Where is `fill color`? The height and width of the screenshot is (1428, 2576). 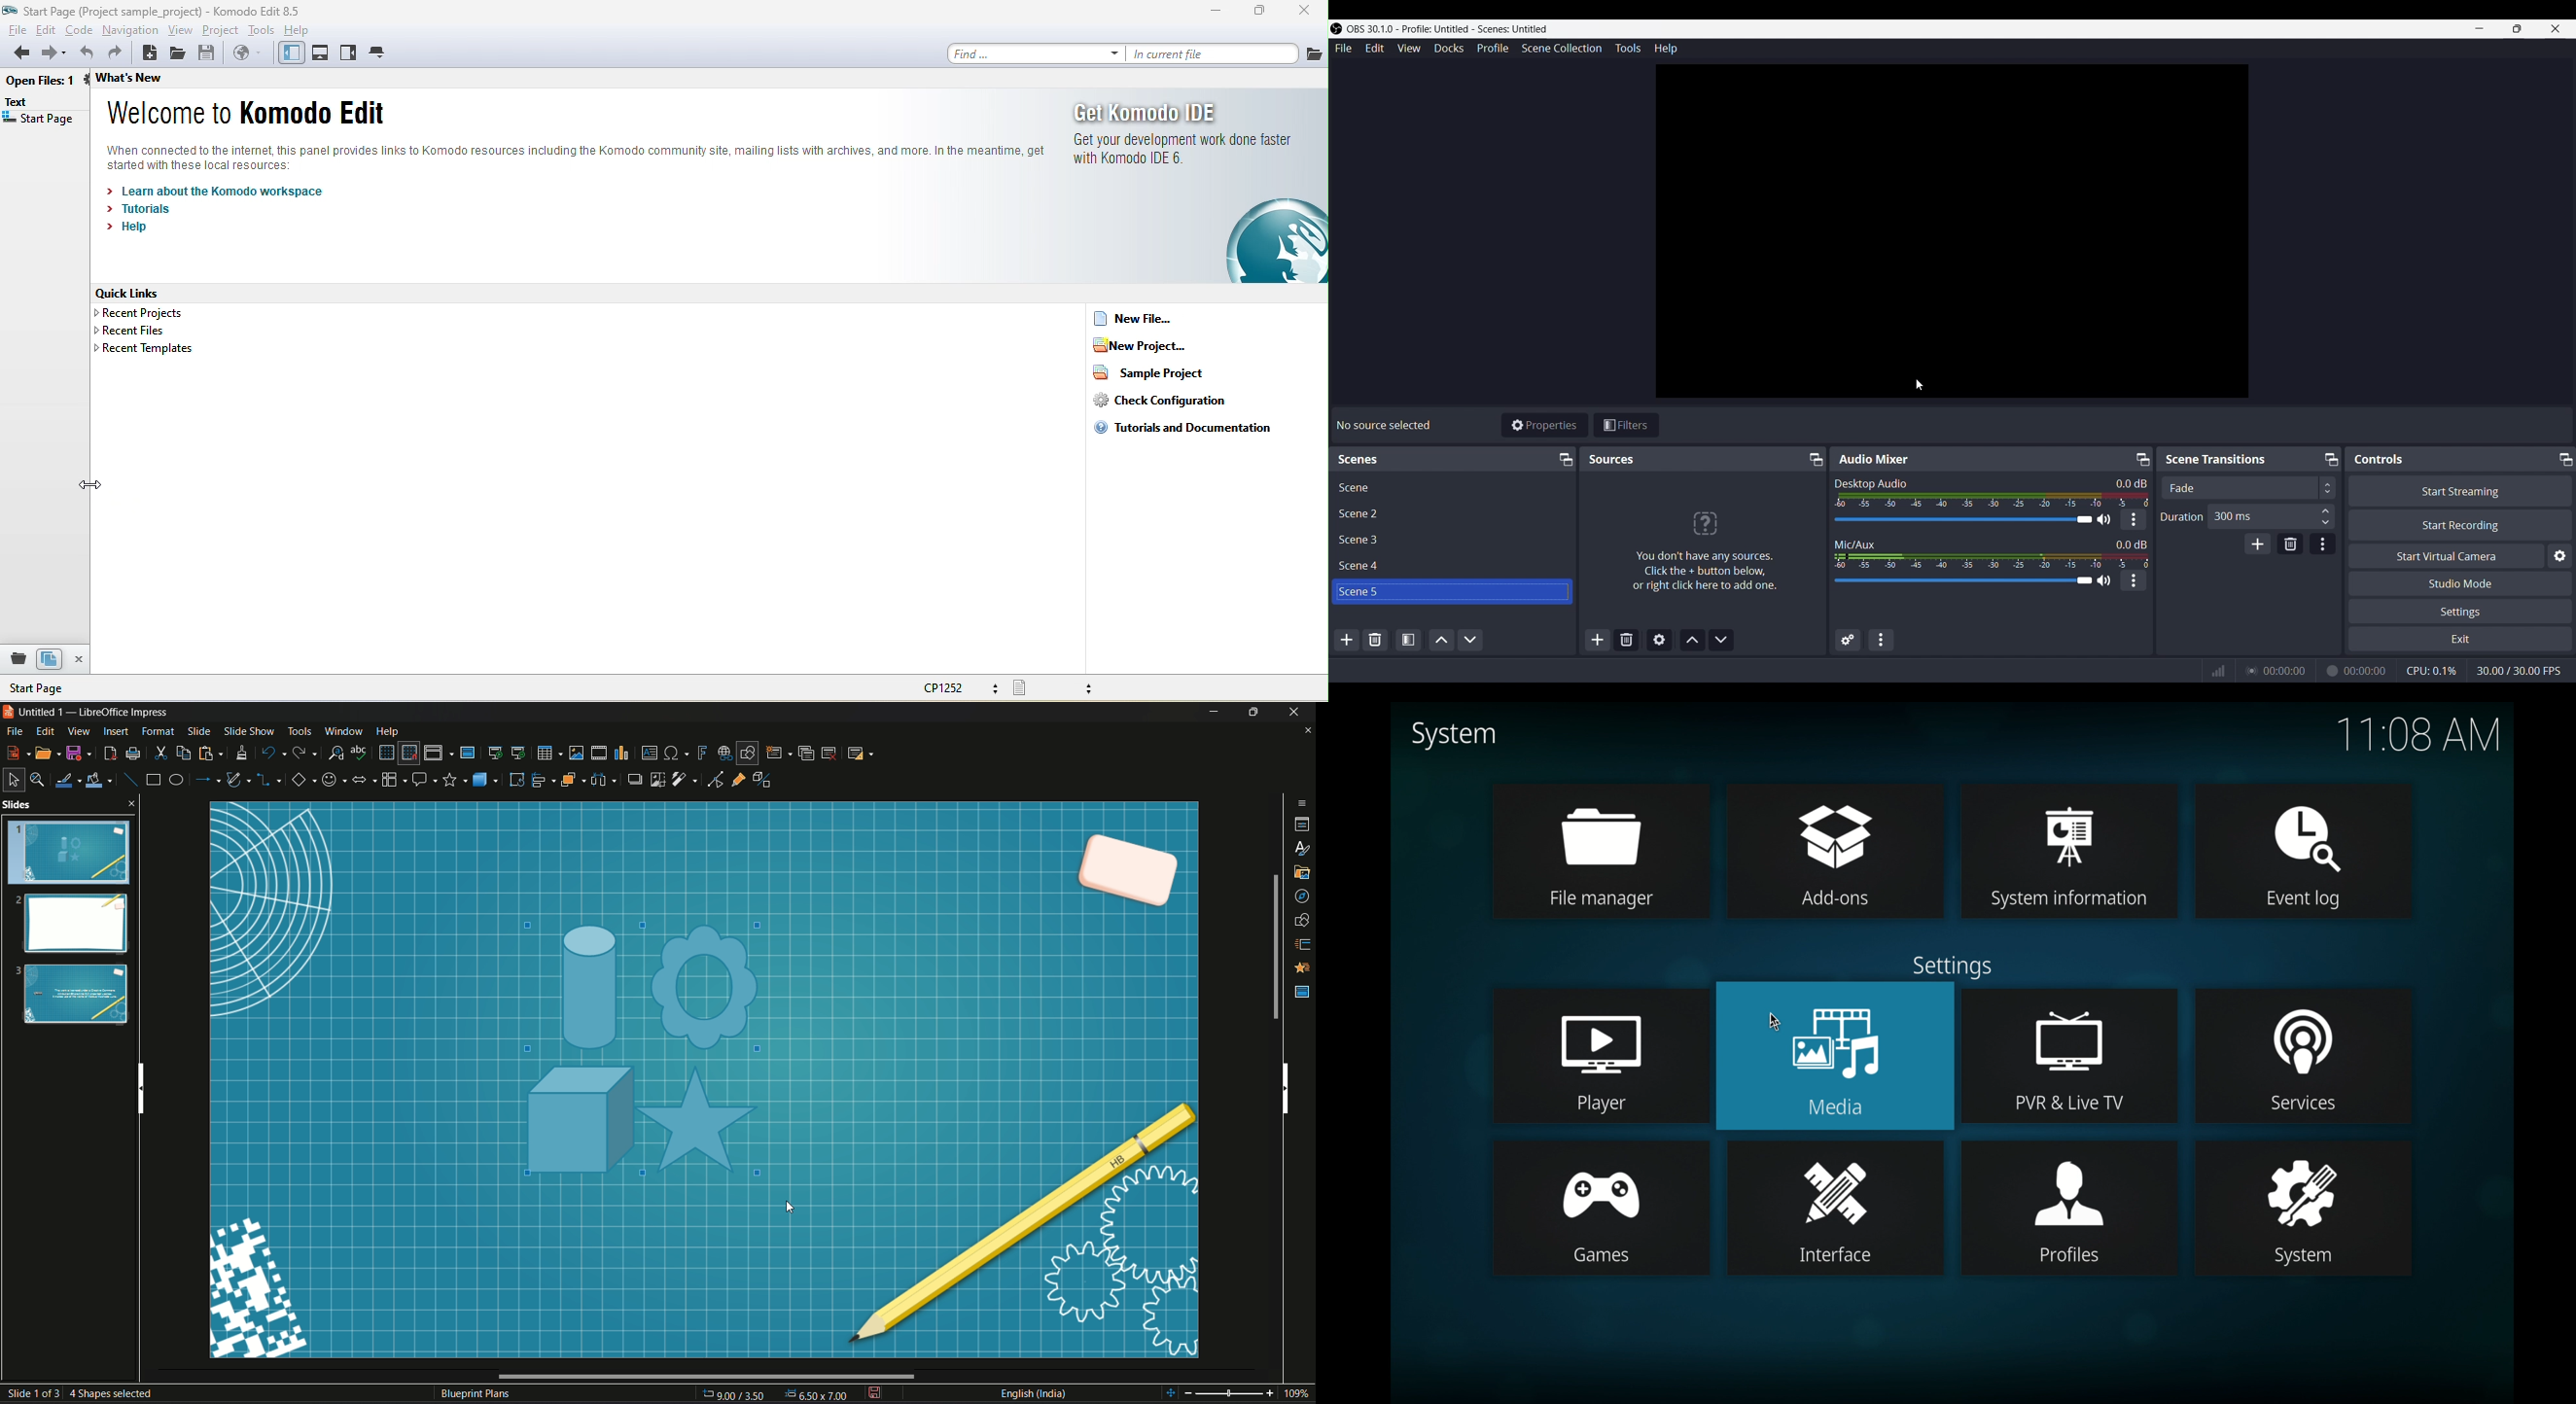
fill color is located at coordinates (99, 782).